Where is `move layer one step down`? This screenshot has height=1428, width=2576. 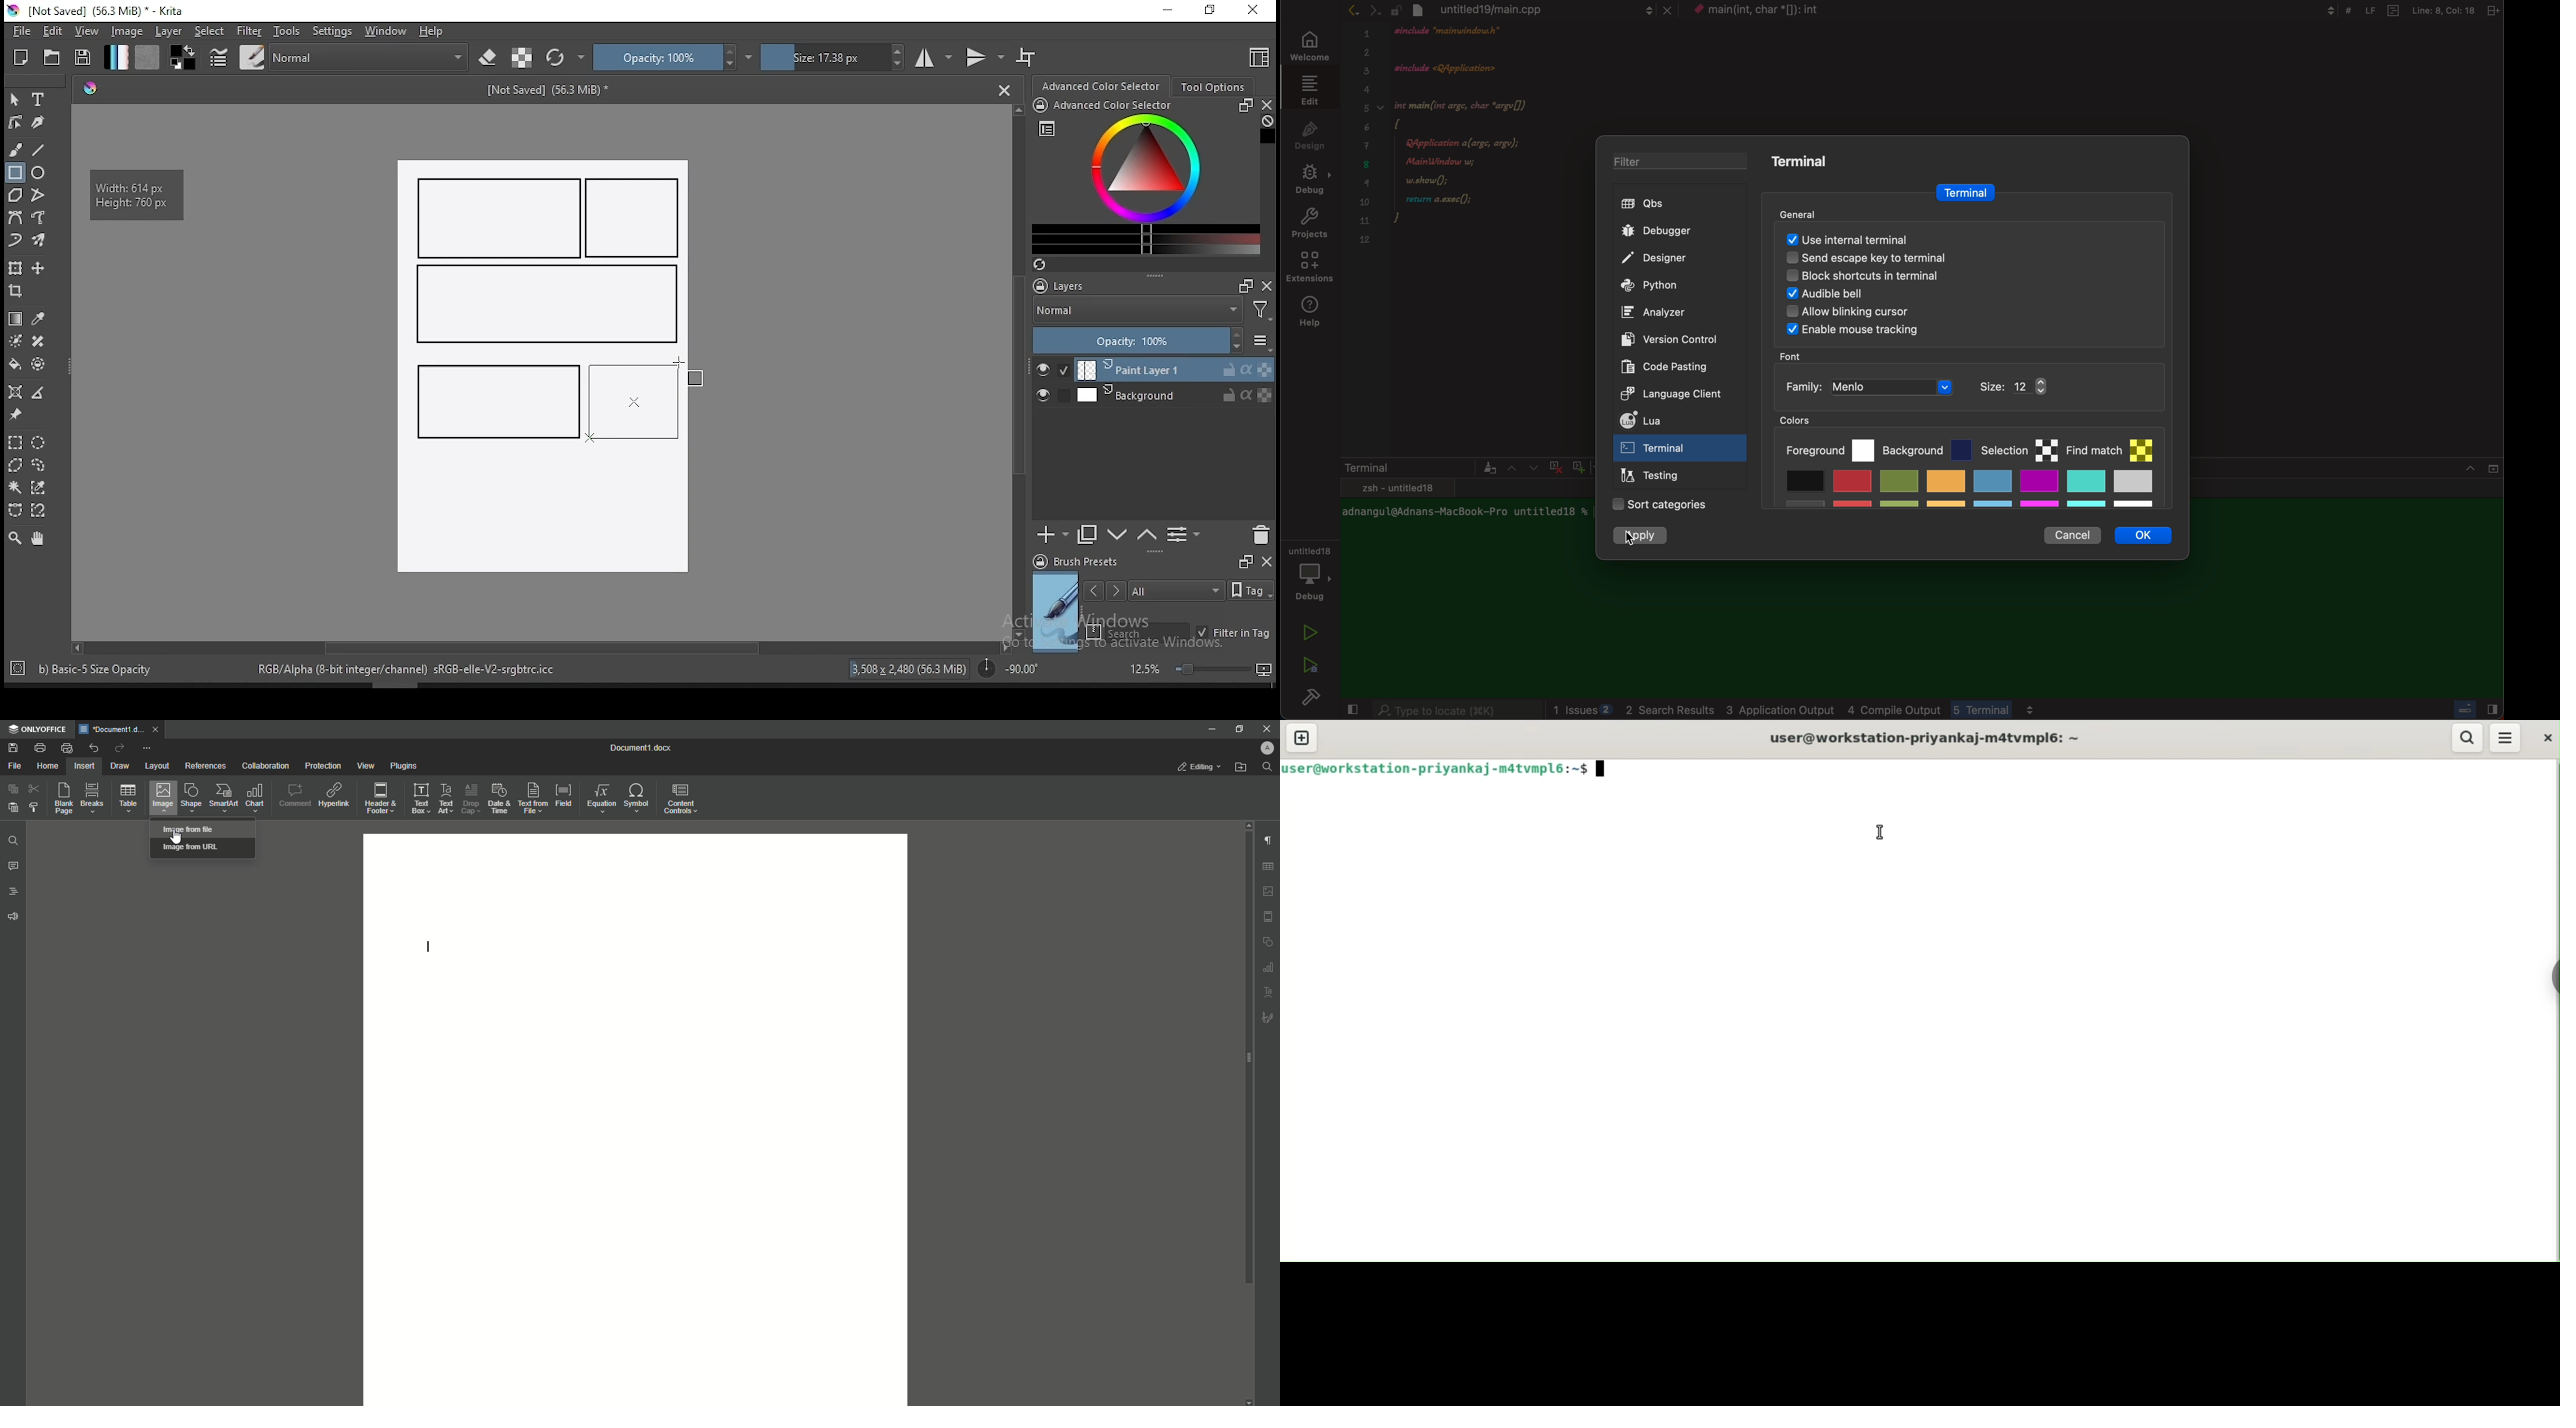 move layer one step down is located at coordinates (1147, 535).